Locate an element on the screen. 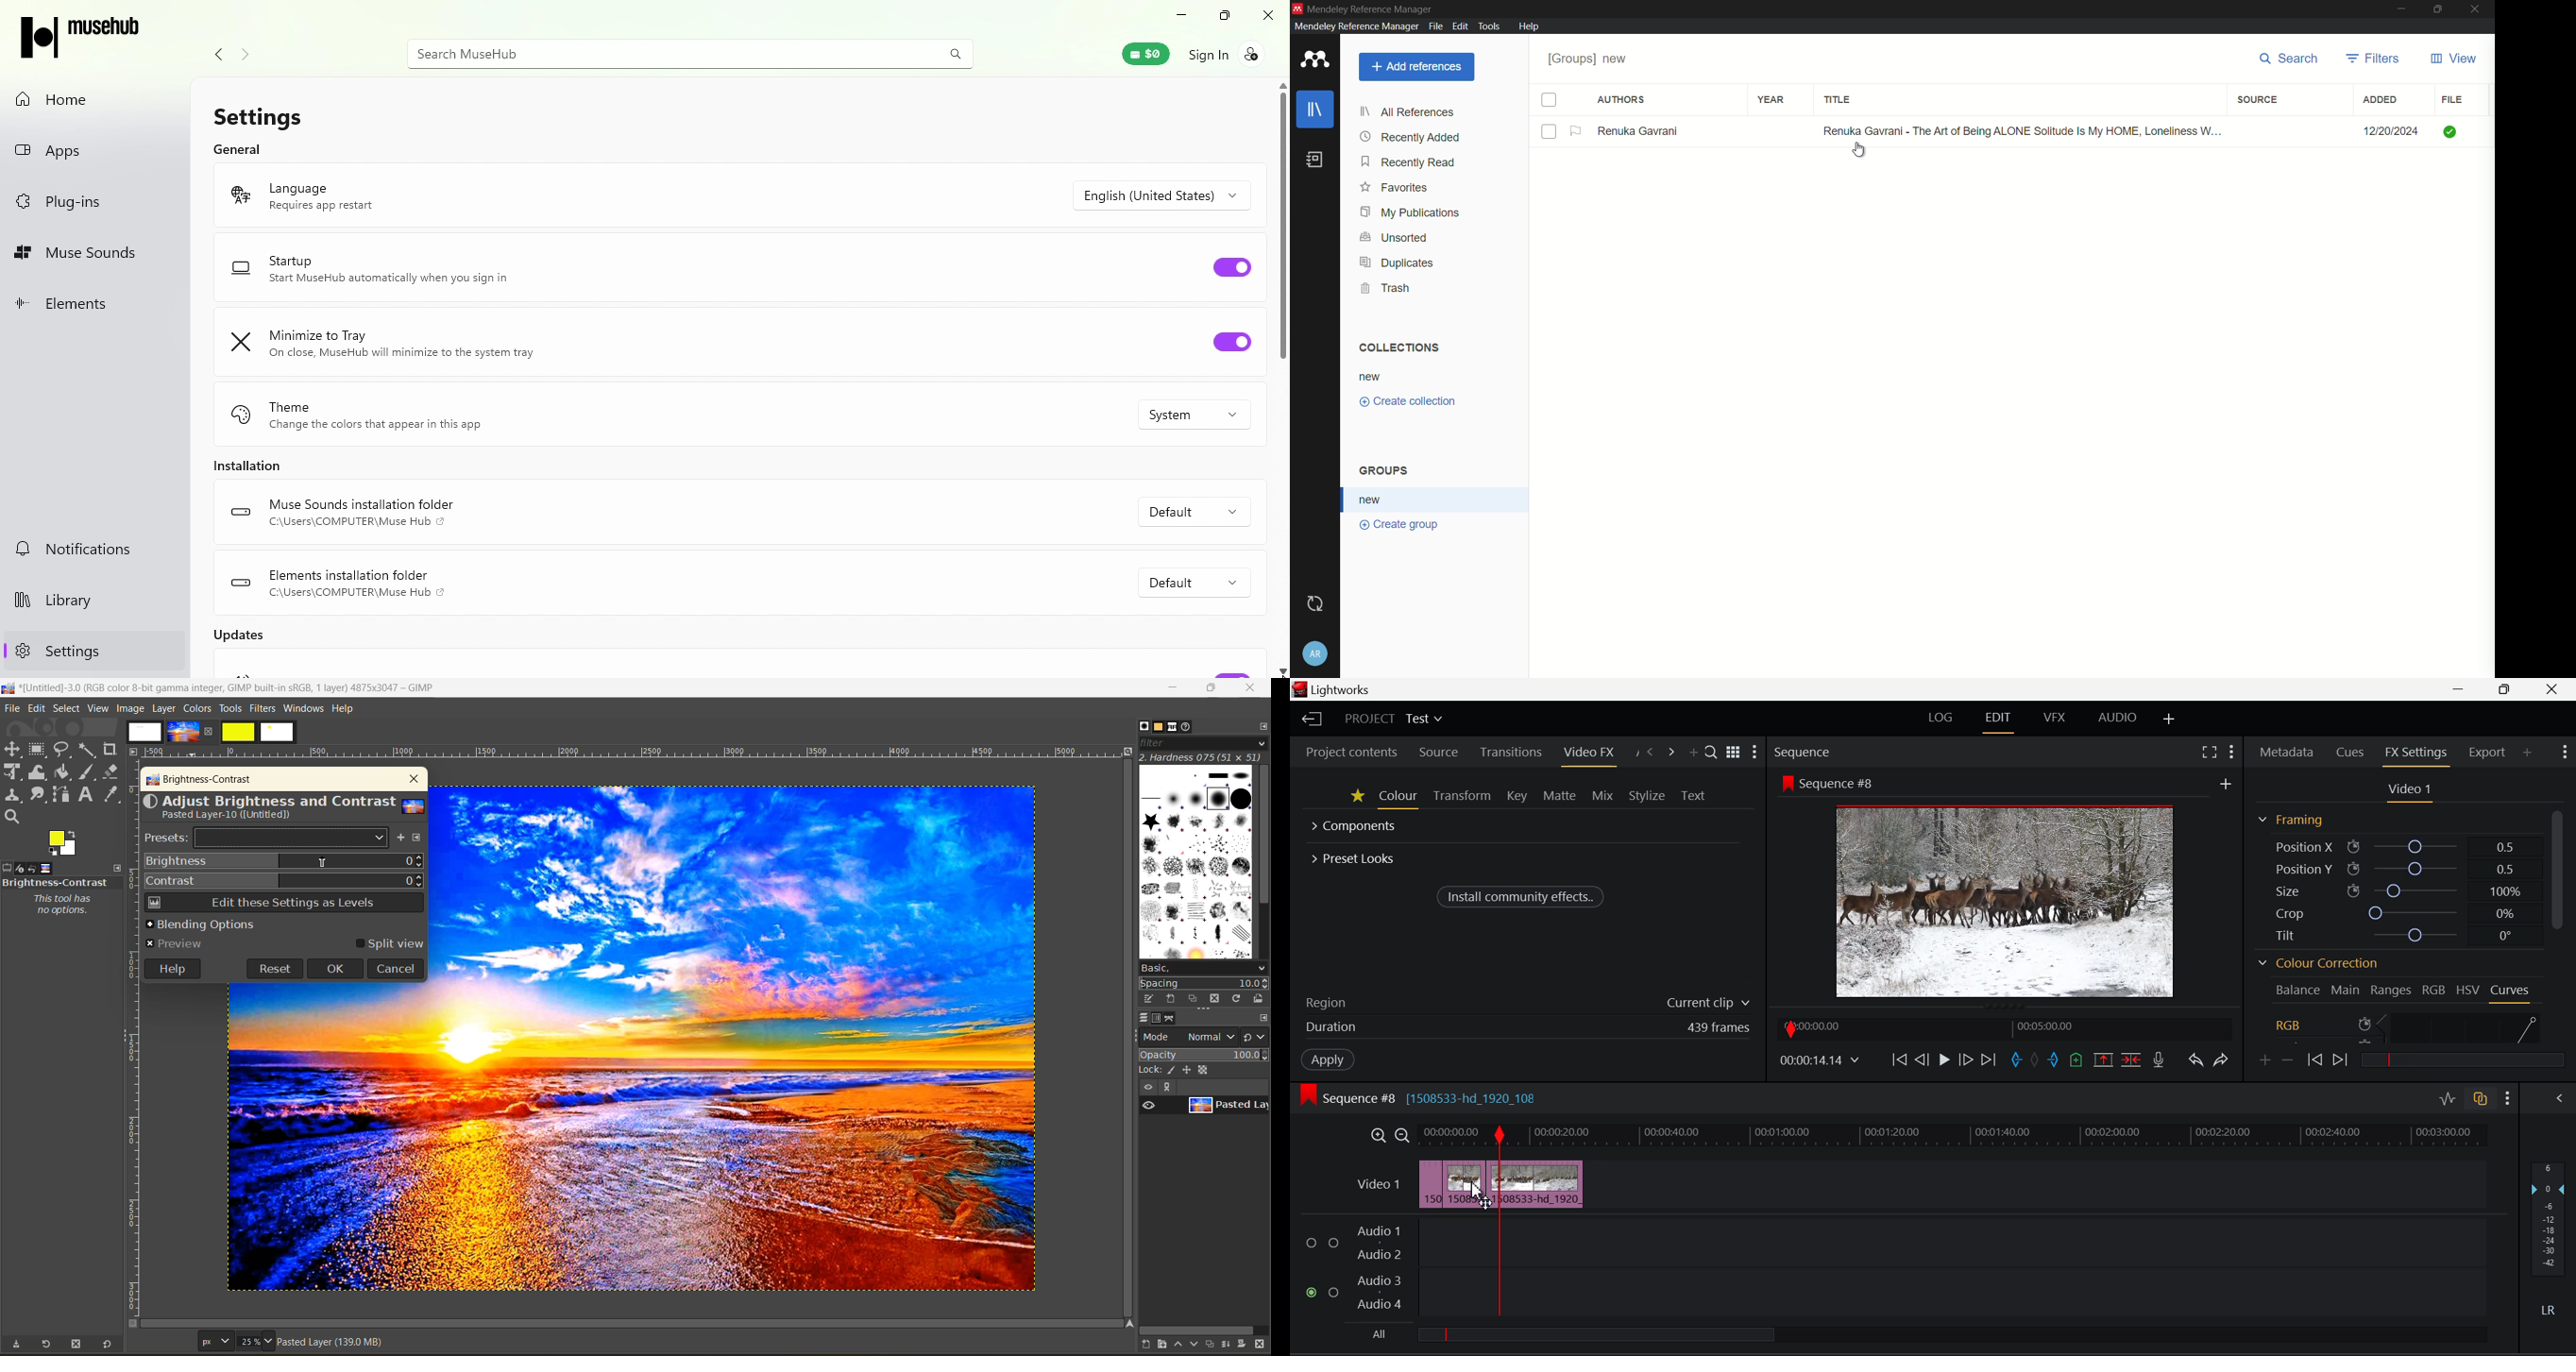 The height and width of the screenshot is (1372, 2576). lock pixels, position and size, alpha is located at coordinates (1203, 1069).